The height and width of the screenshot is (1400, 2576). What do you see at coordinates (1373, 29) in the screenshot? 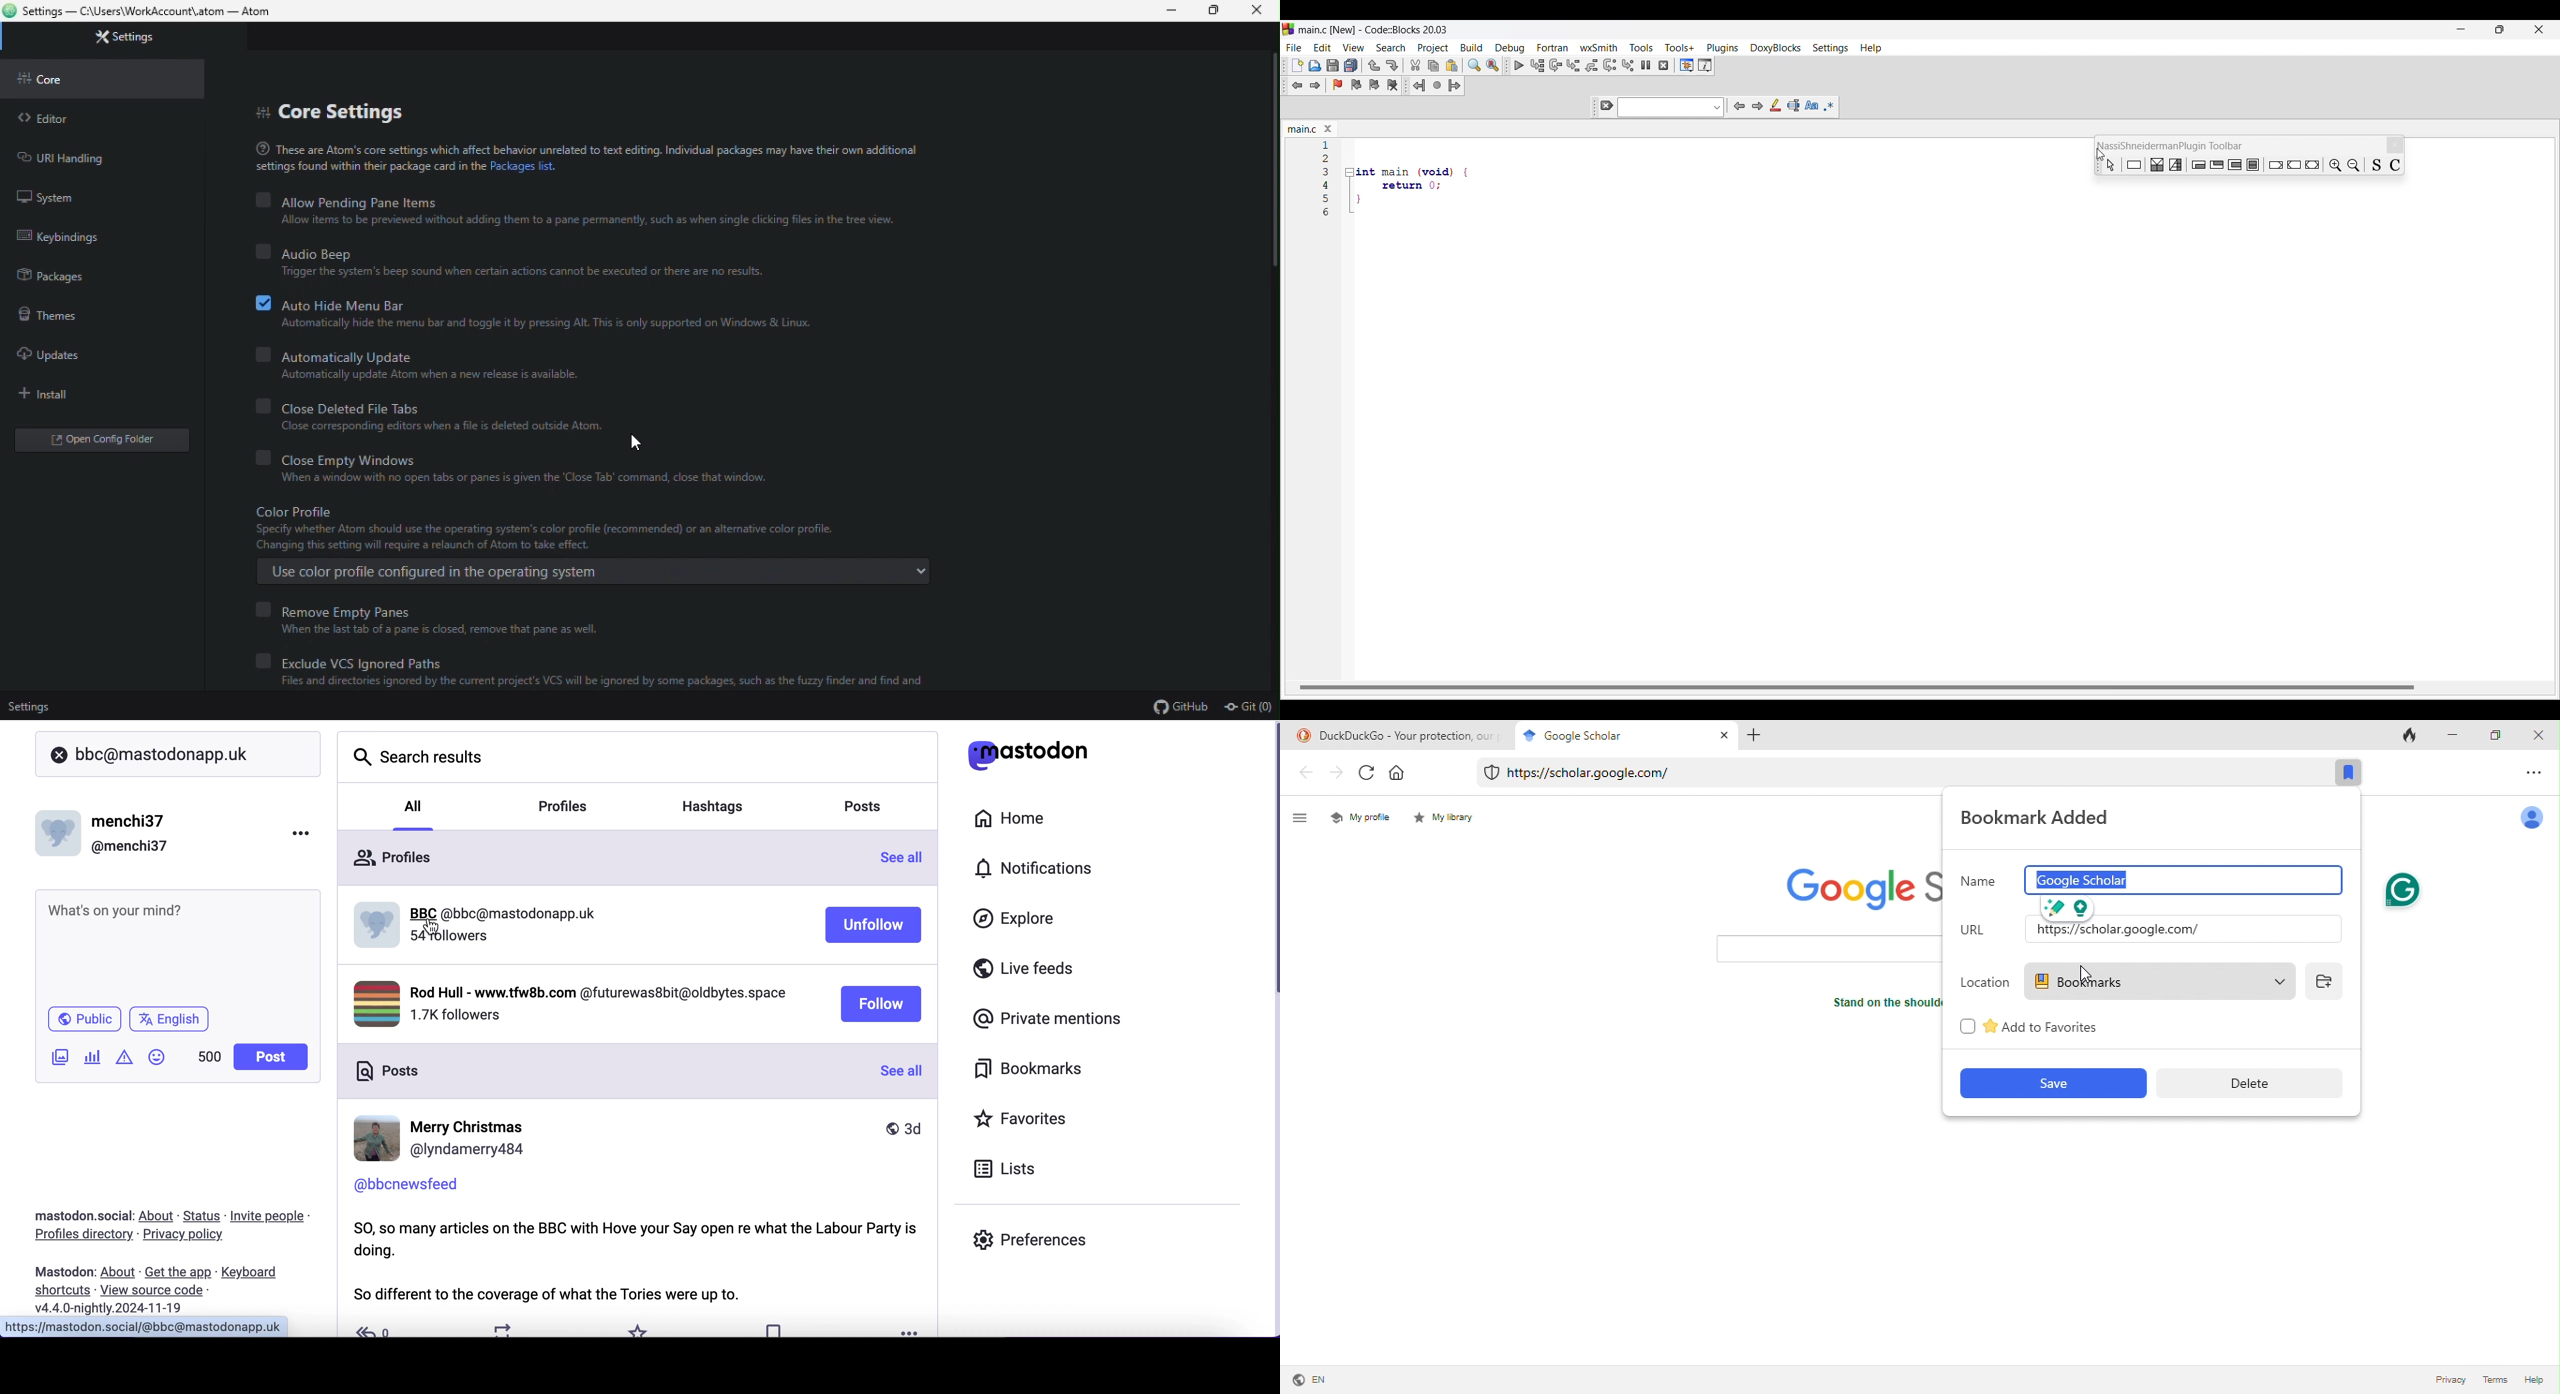
I see `Project name, software name and version` at bounding box center [1373, 29].